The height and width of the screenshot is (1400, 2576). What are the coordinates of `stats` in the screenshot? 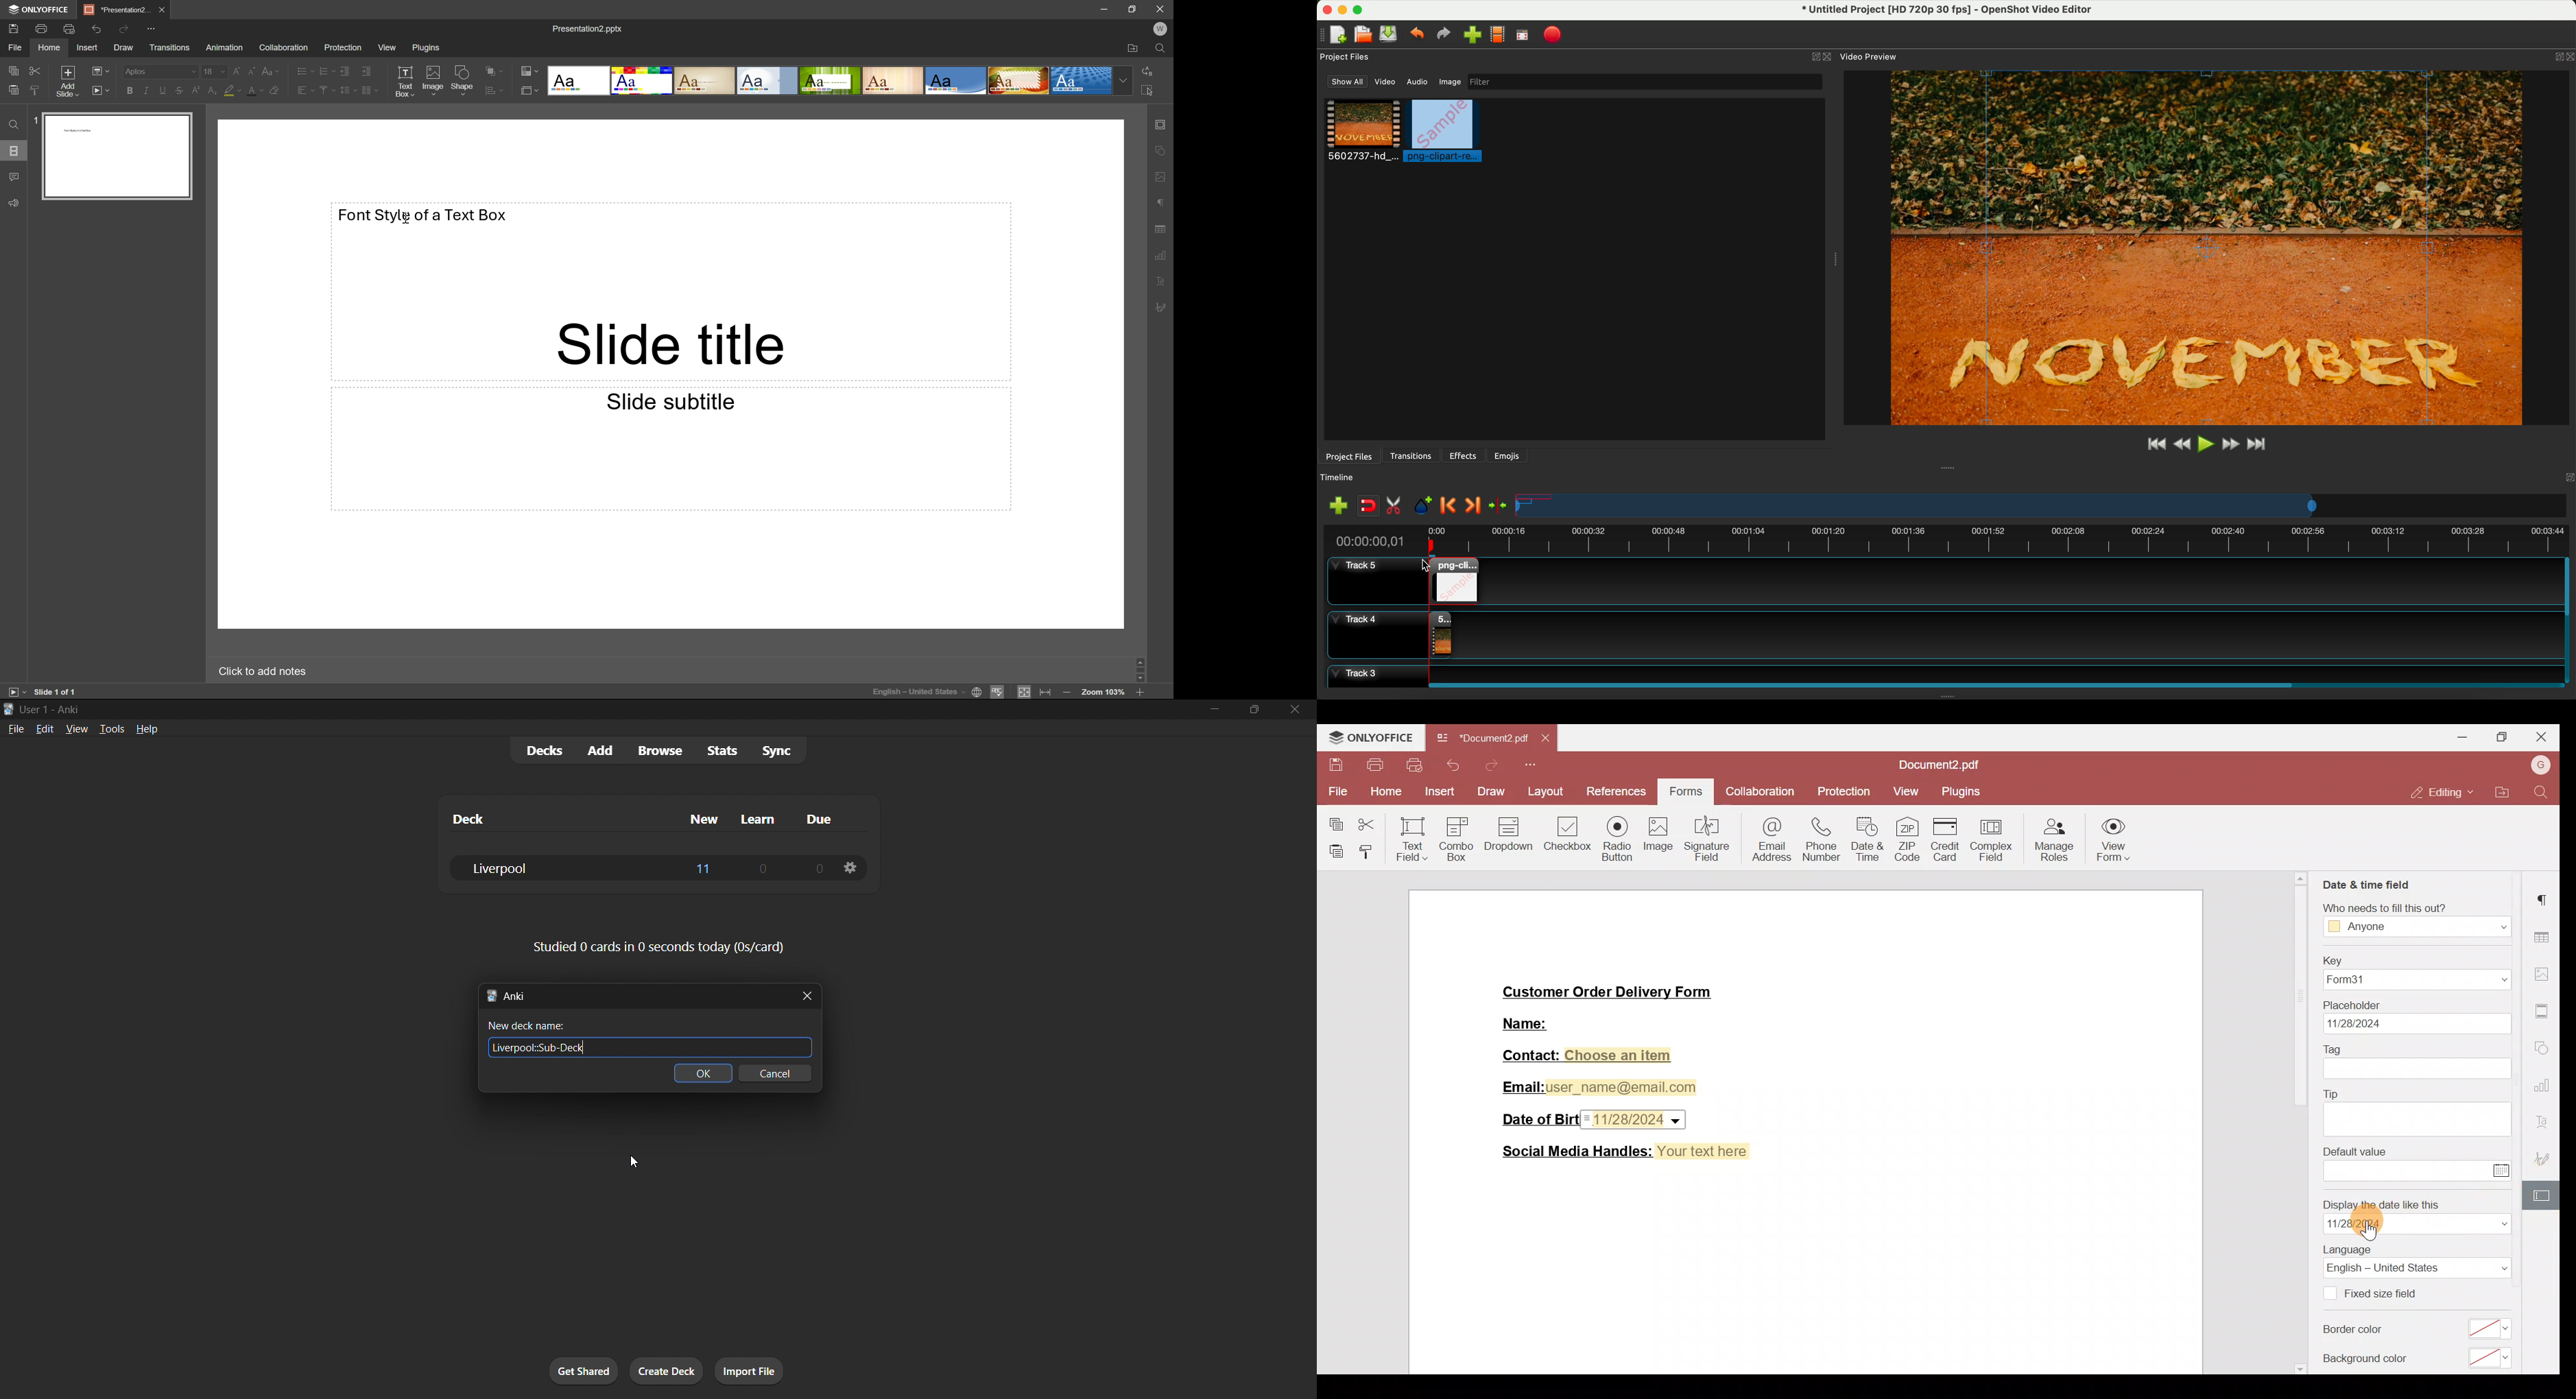 It's located at (717, 750).